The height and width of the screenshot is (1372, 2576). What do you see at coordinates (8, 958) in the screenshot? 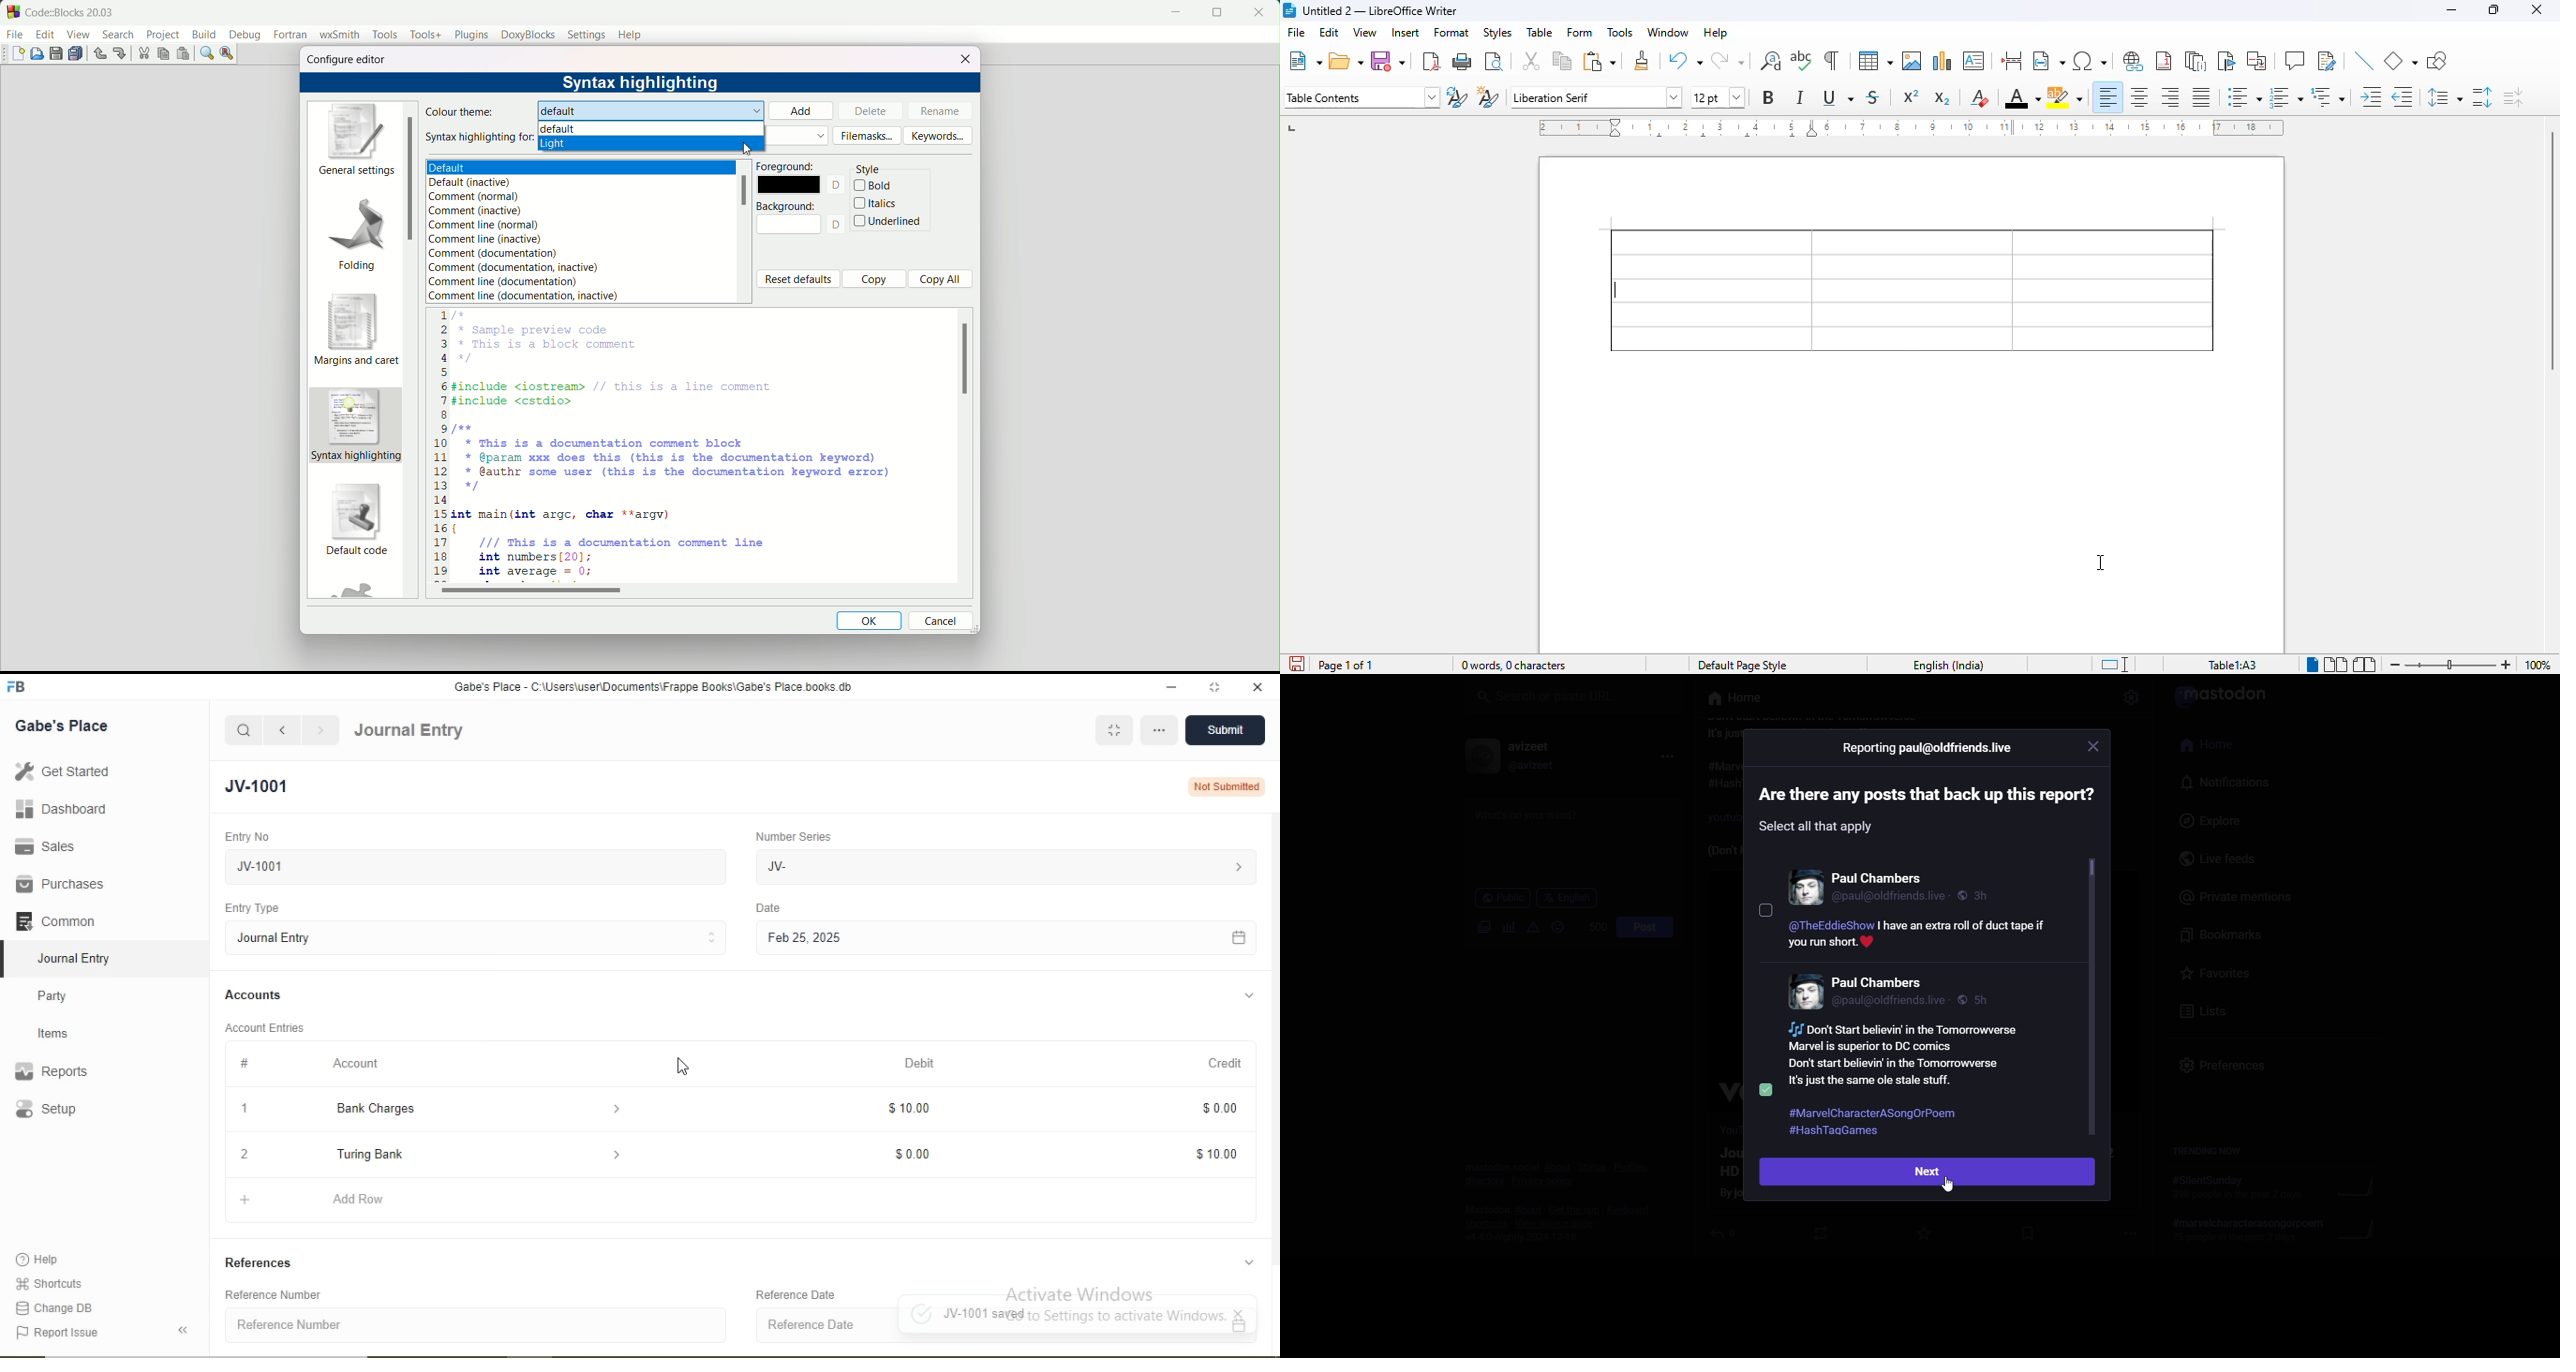
I see `selected` at bounding box center [8, 958].